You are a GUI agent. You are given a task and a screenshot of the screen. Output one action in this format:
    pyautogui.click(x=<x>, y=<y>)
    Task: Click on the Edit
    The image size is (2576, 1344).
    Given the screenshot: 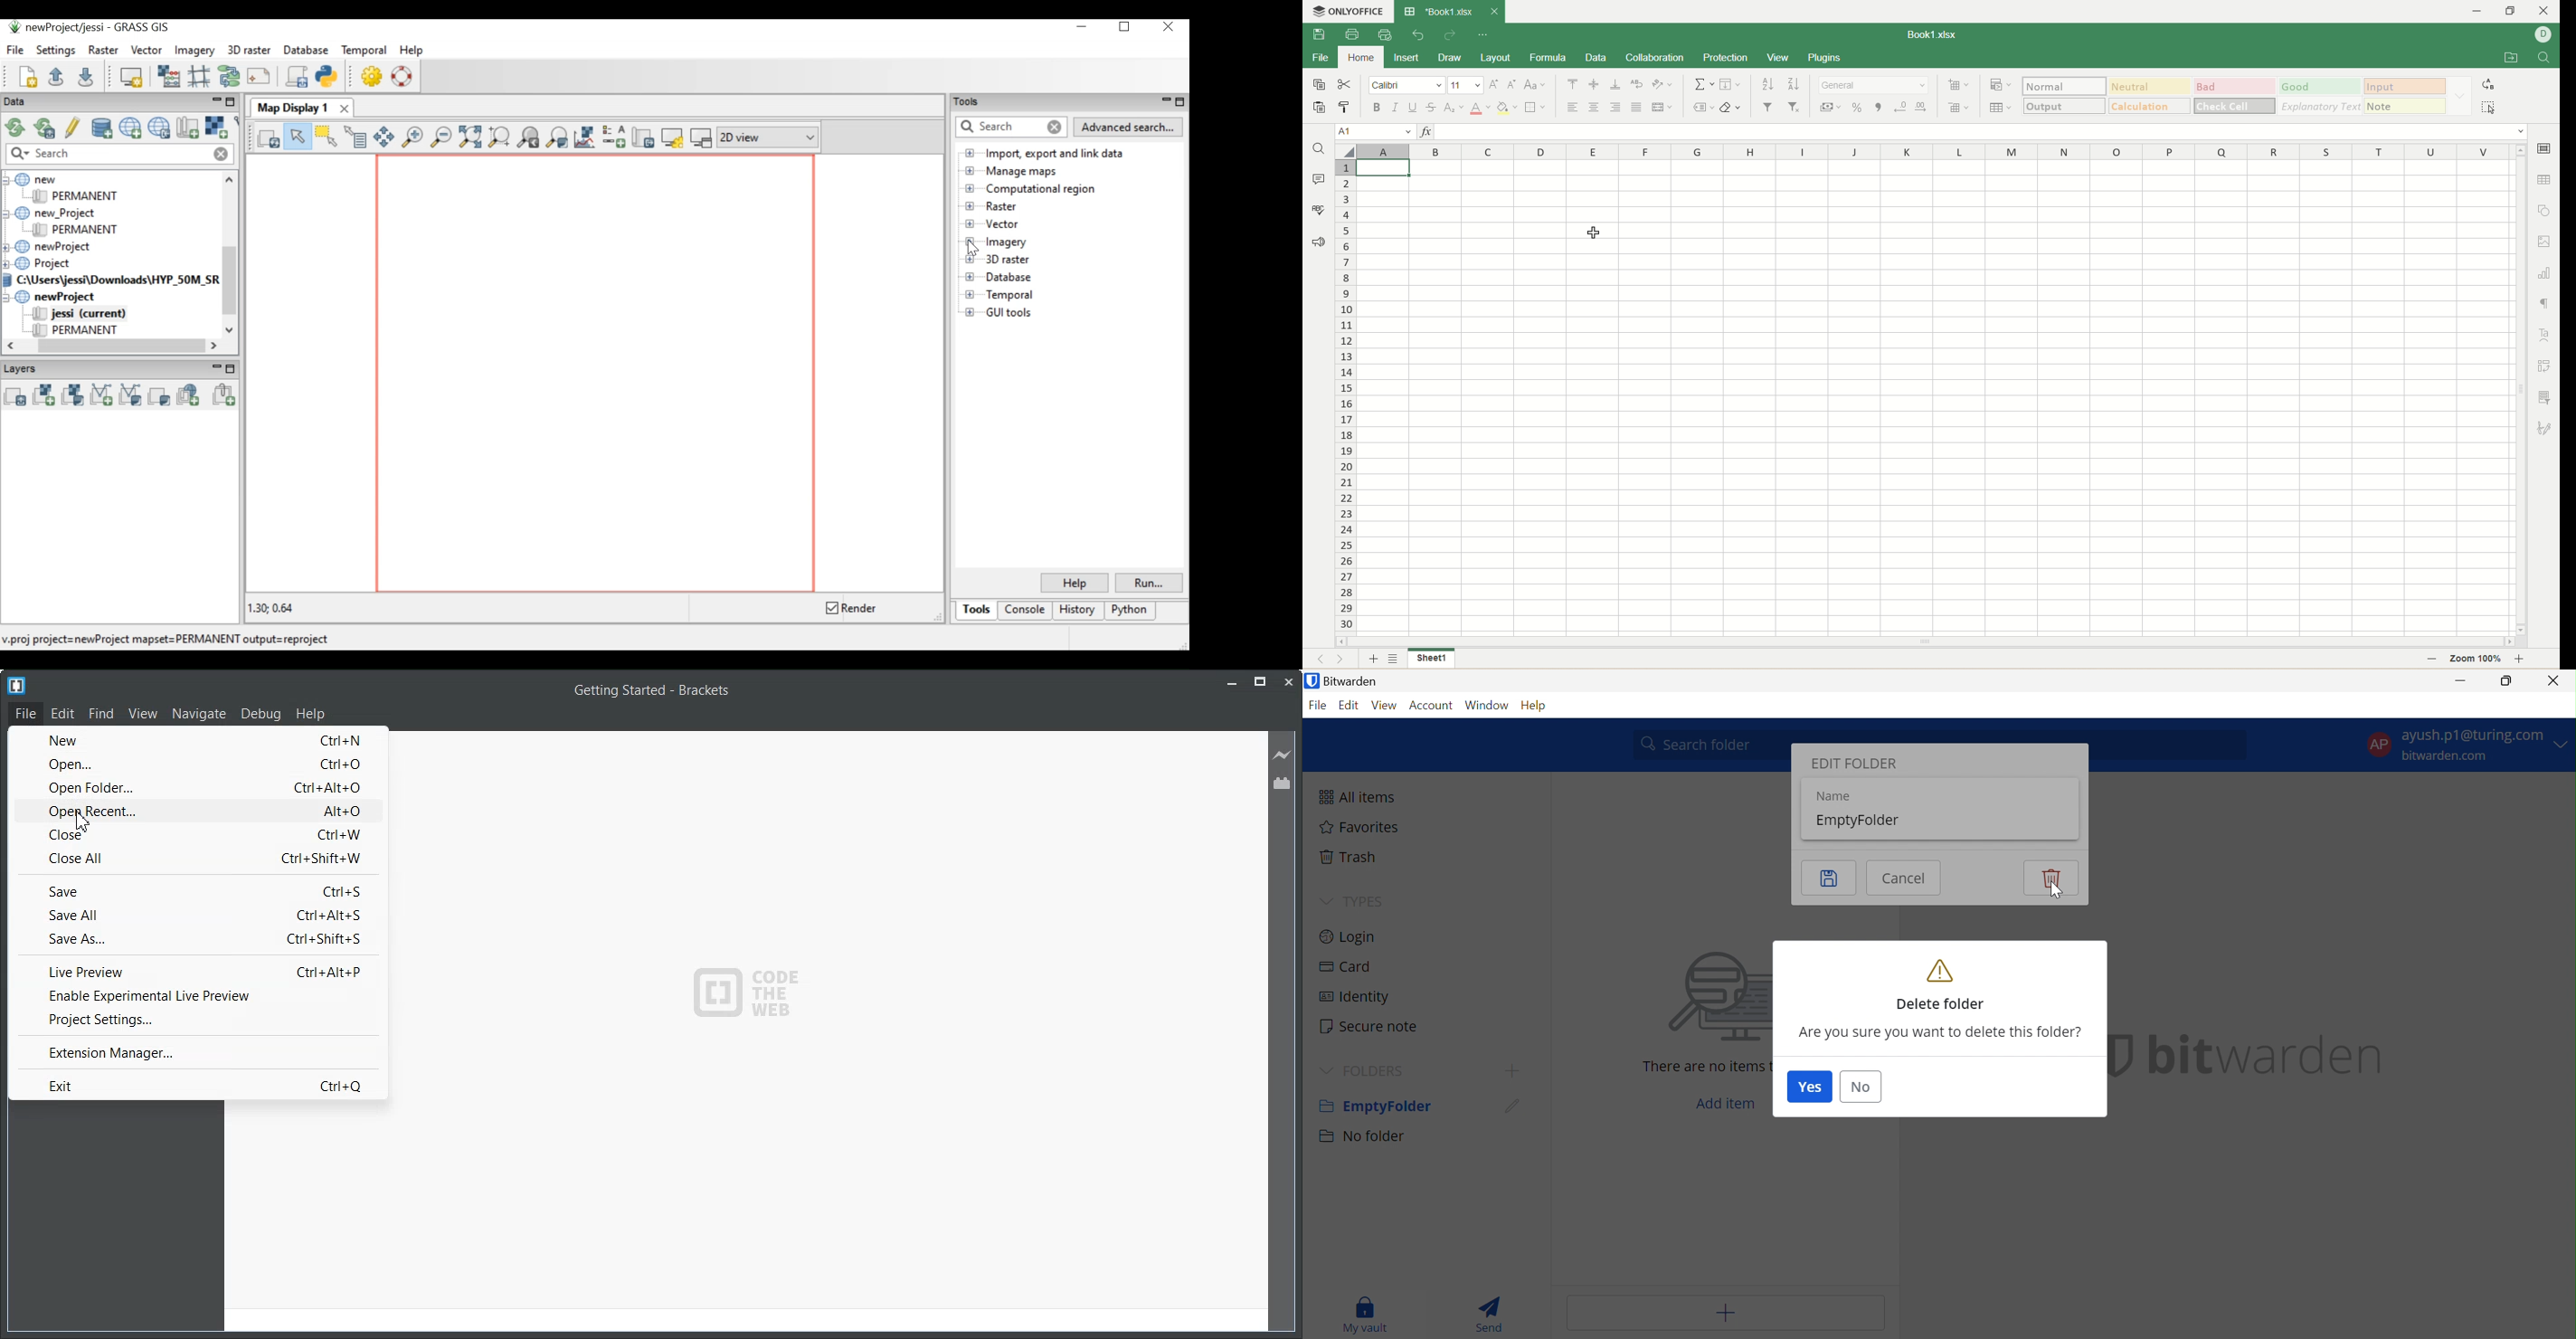 What is the action you would take?
    pyautogui.click(x=1350, y=705)
    